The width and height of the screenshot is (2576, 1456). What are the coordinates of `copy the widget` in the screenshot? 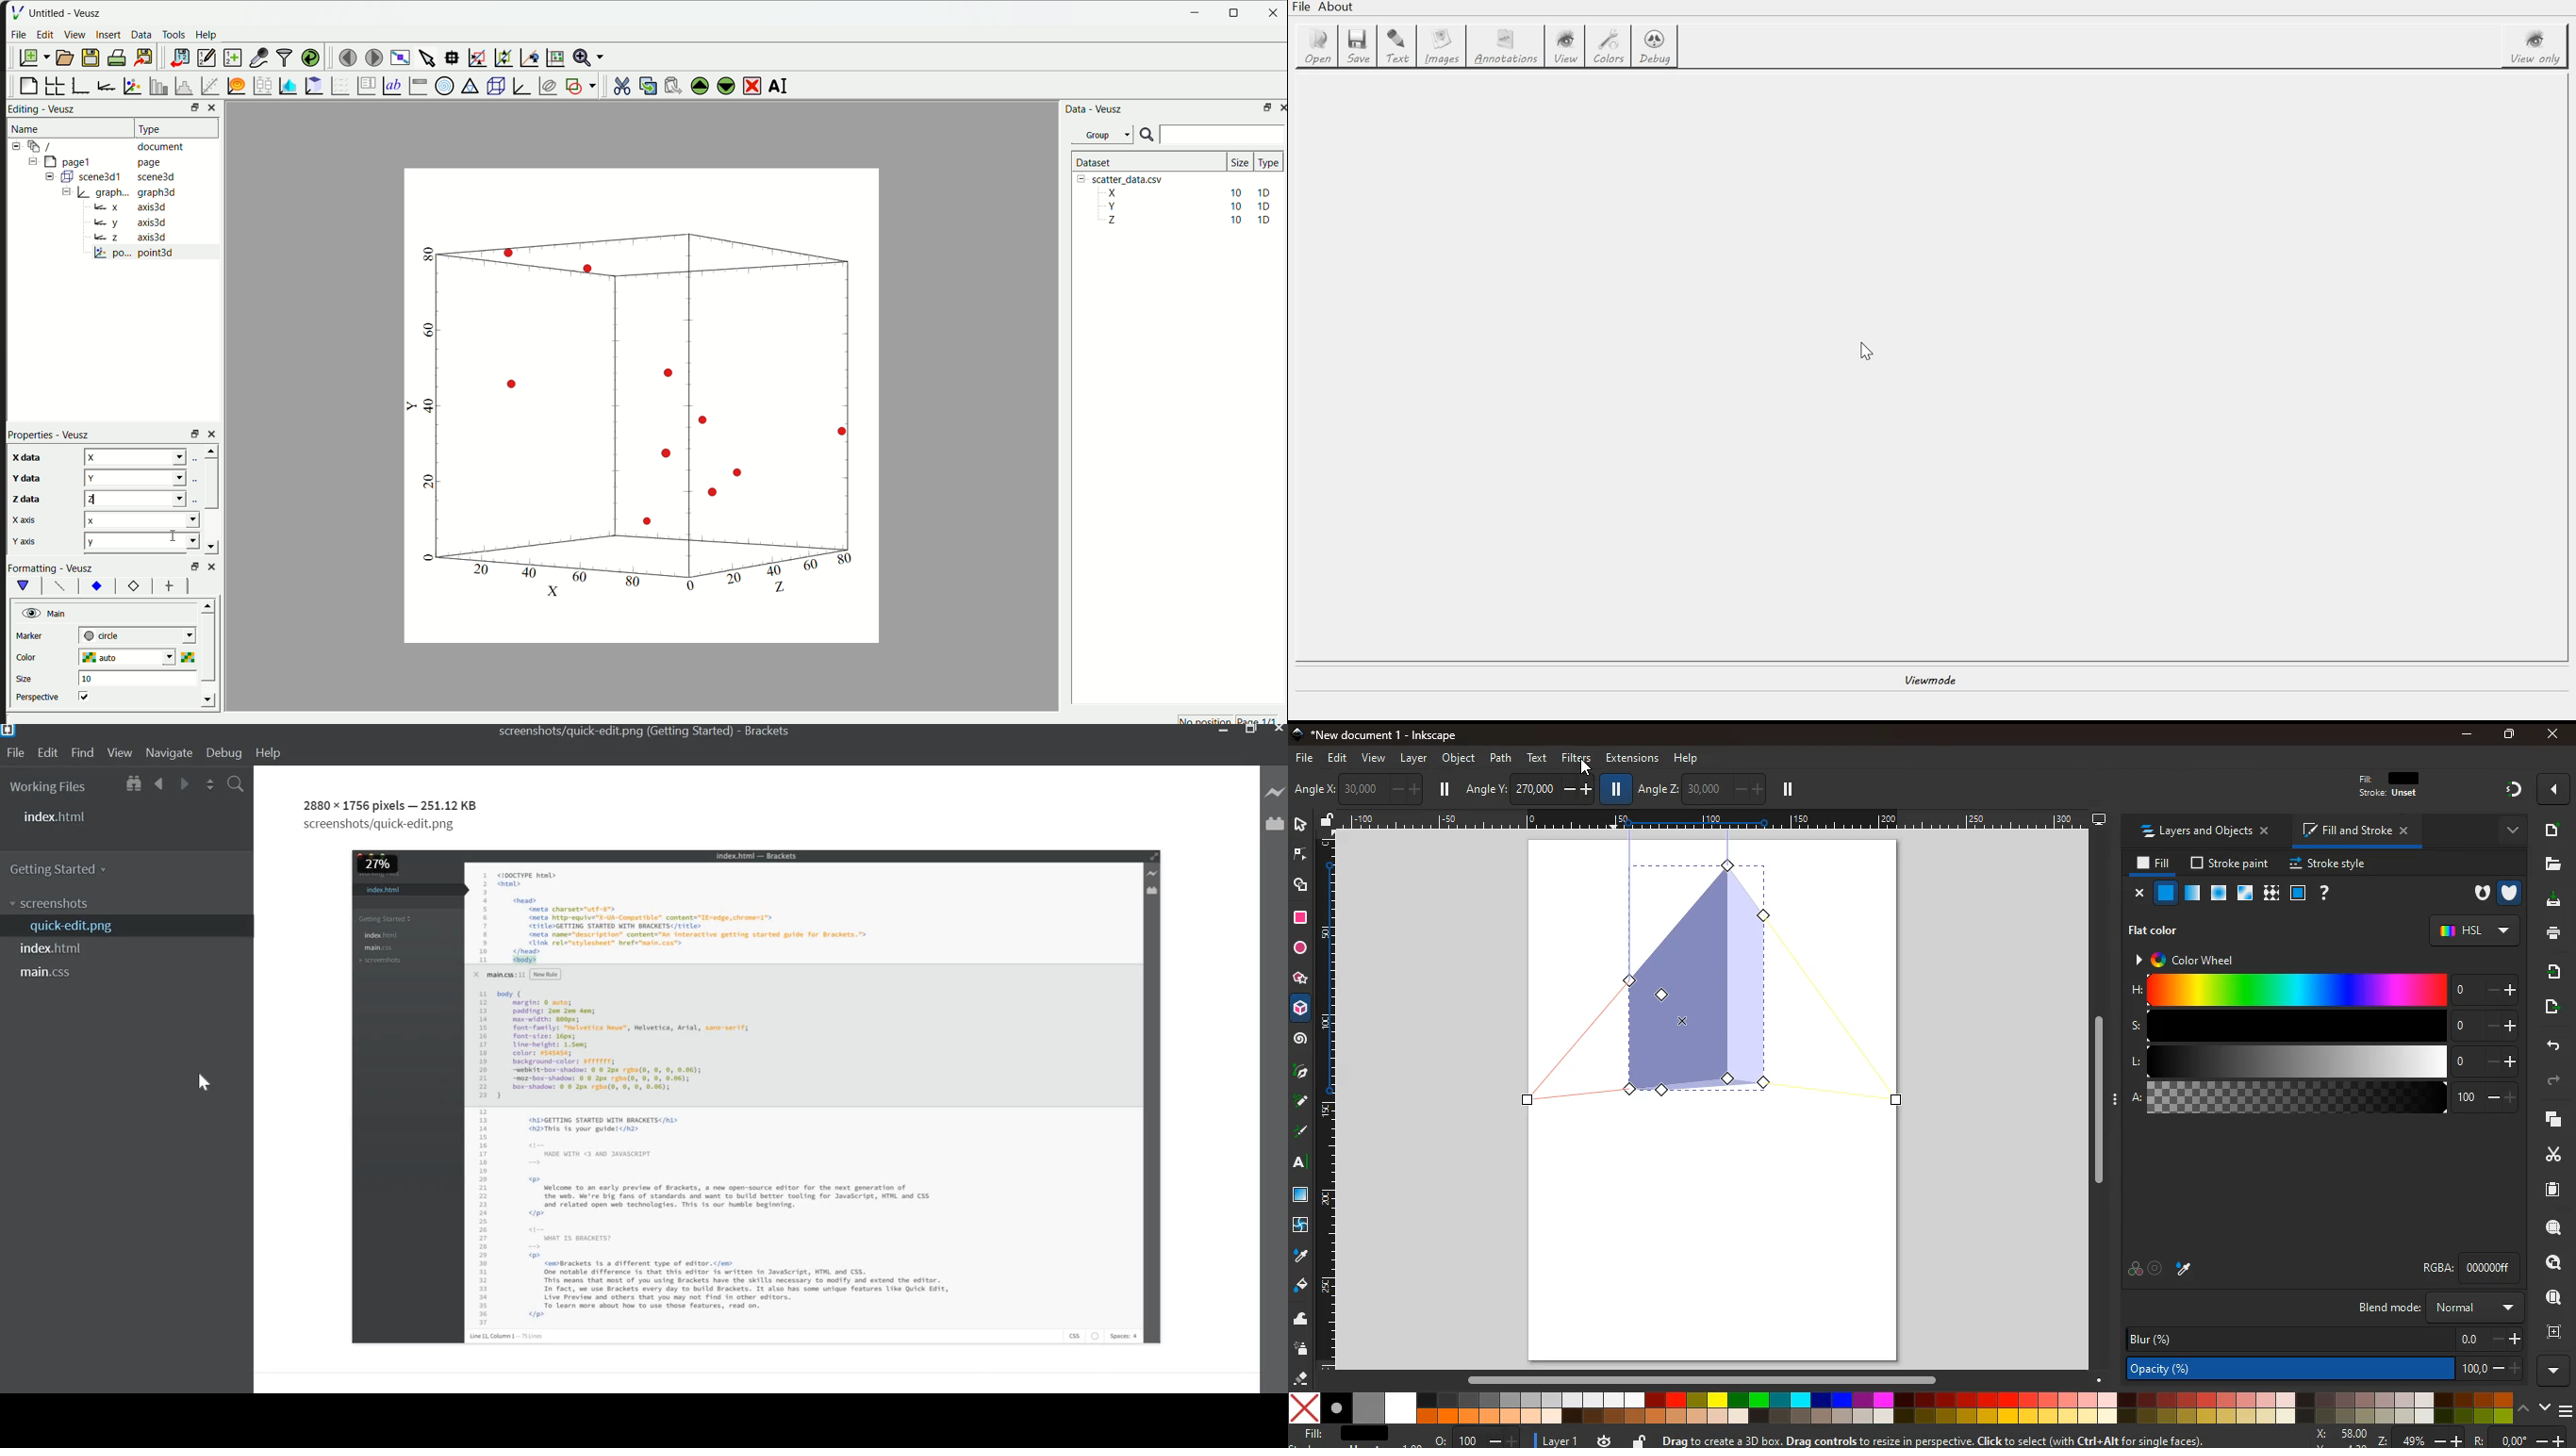 It's located at (645, 86).